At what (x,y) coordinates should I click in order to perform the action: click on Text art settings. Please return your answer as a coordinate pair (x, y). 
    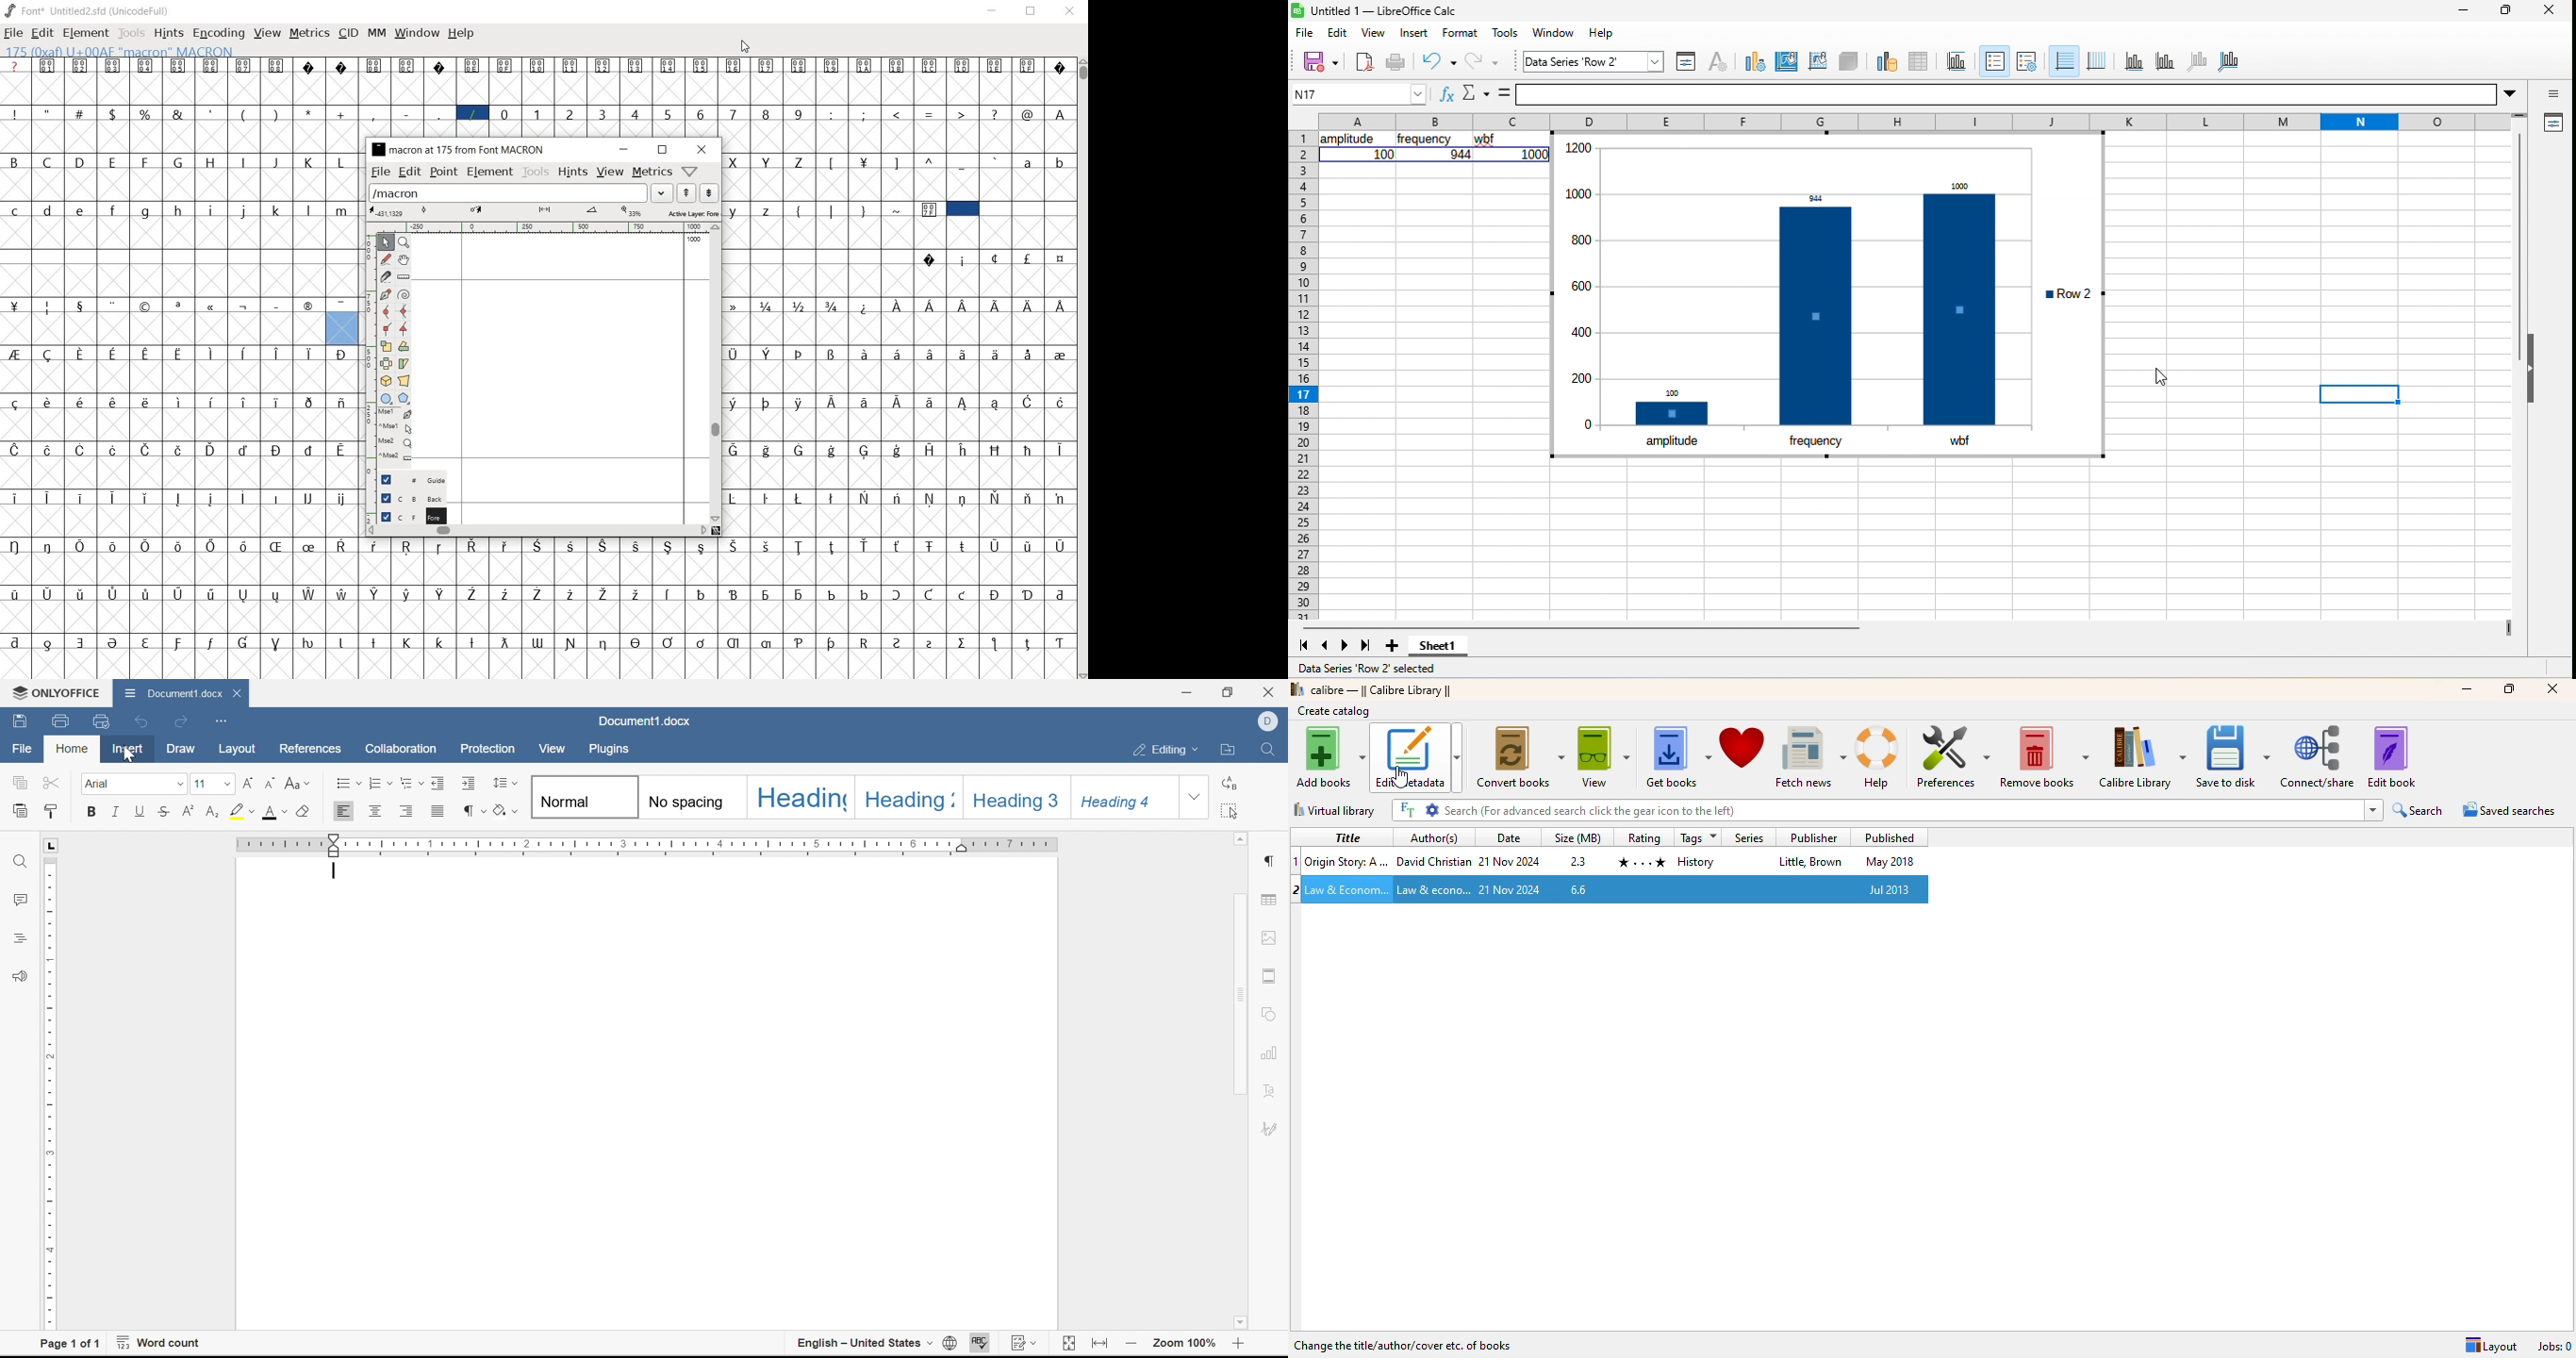
    Looking at the image, I should click on (1272, 1131).